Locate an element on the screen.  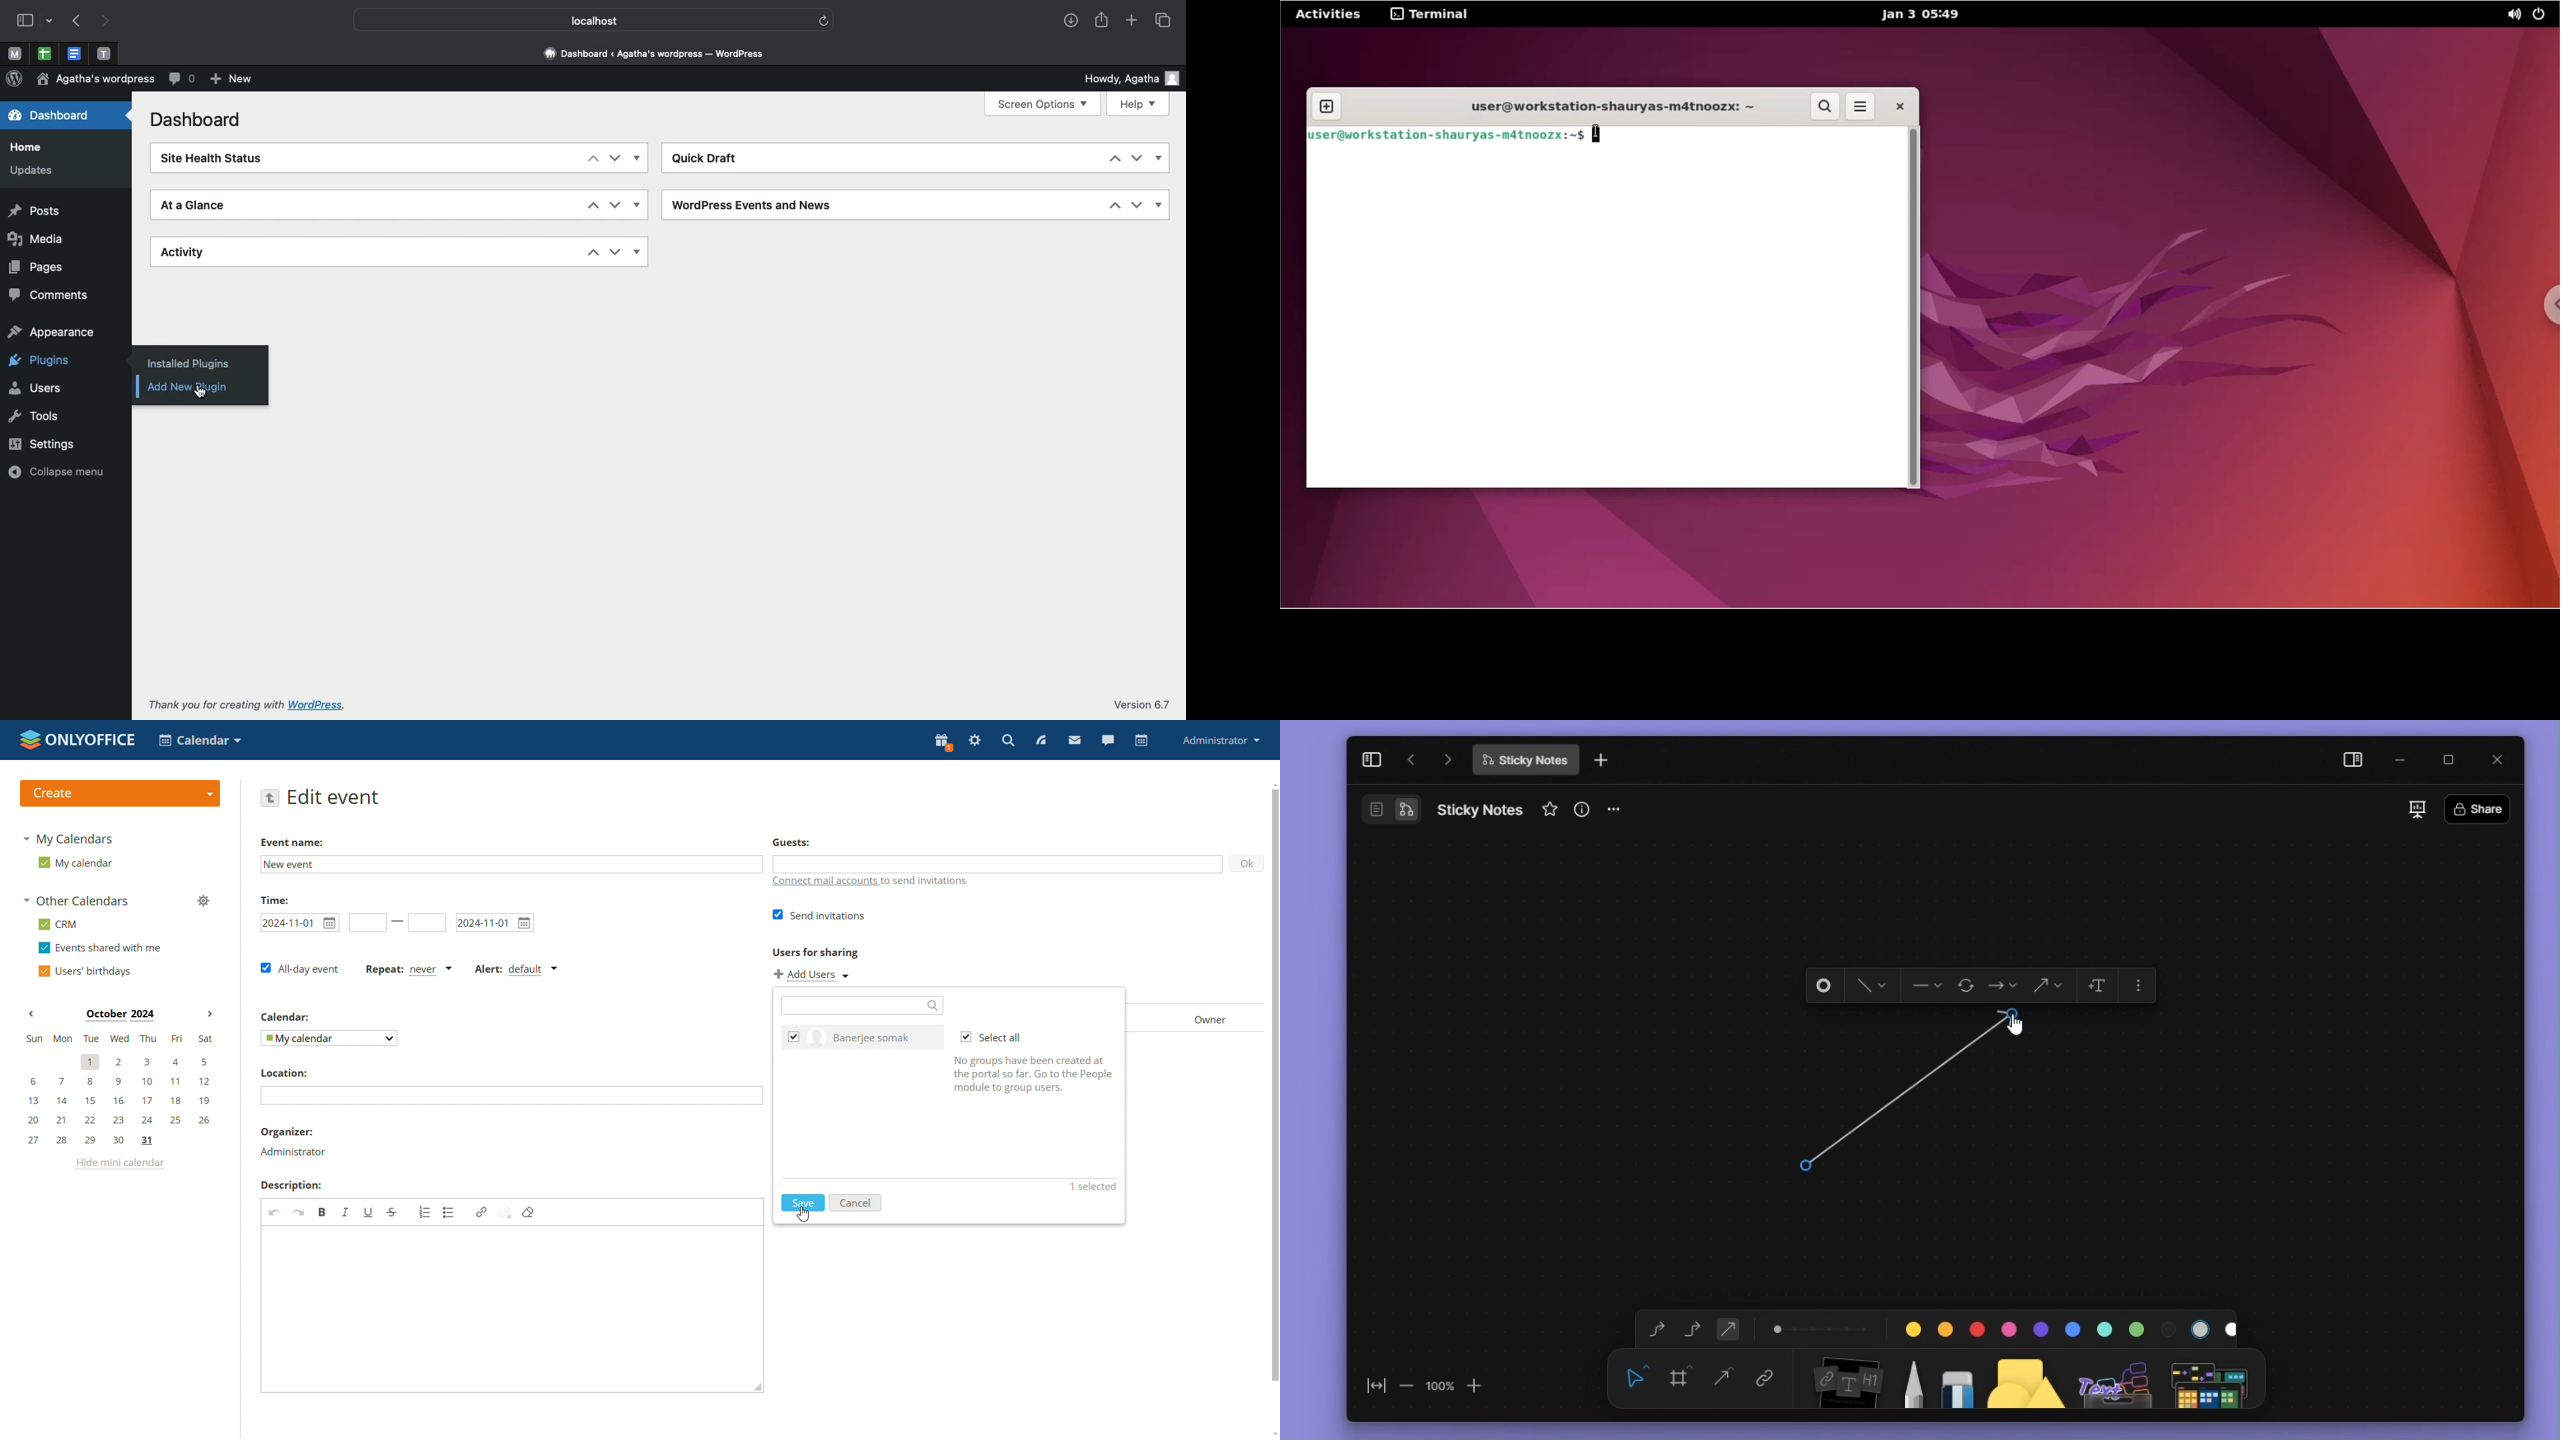
add location is located at coordinates (511, 1095).